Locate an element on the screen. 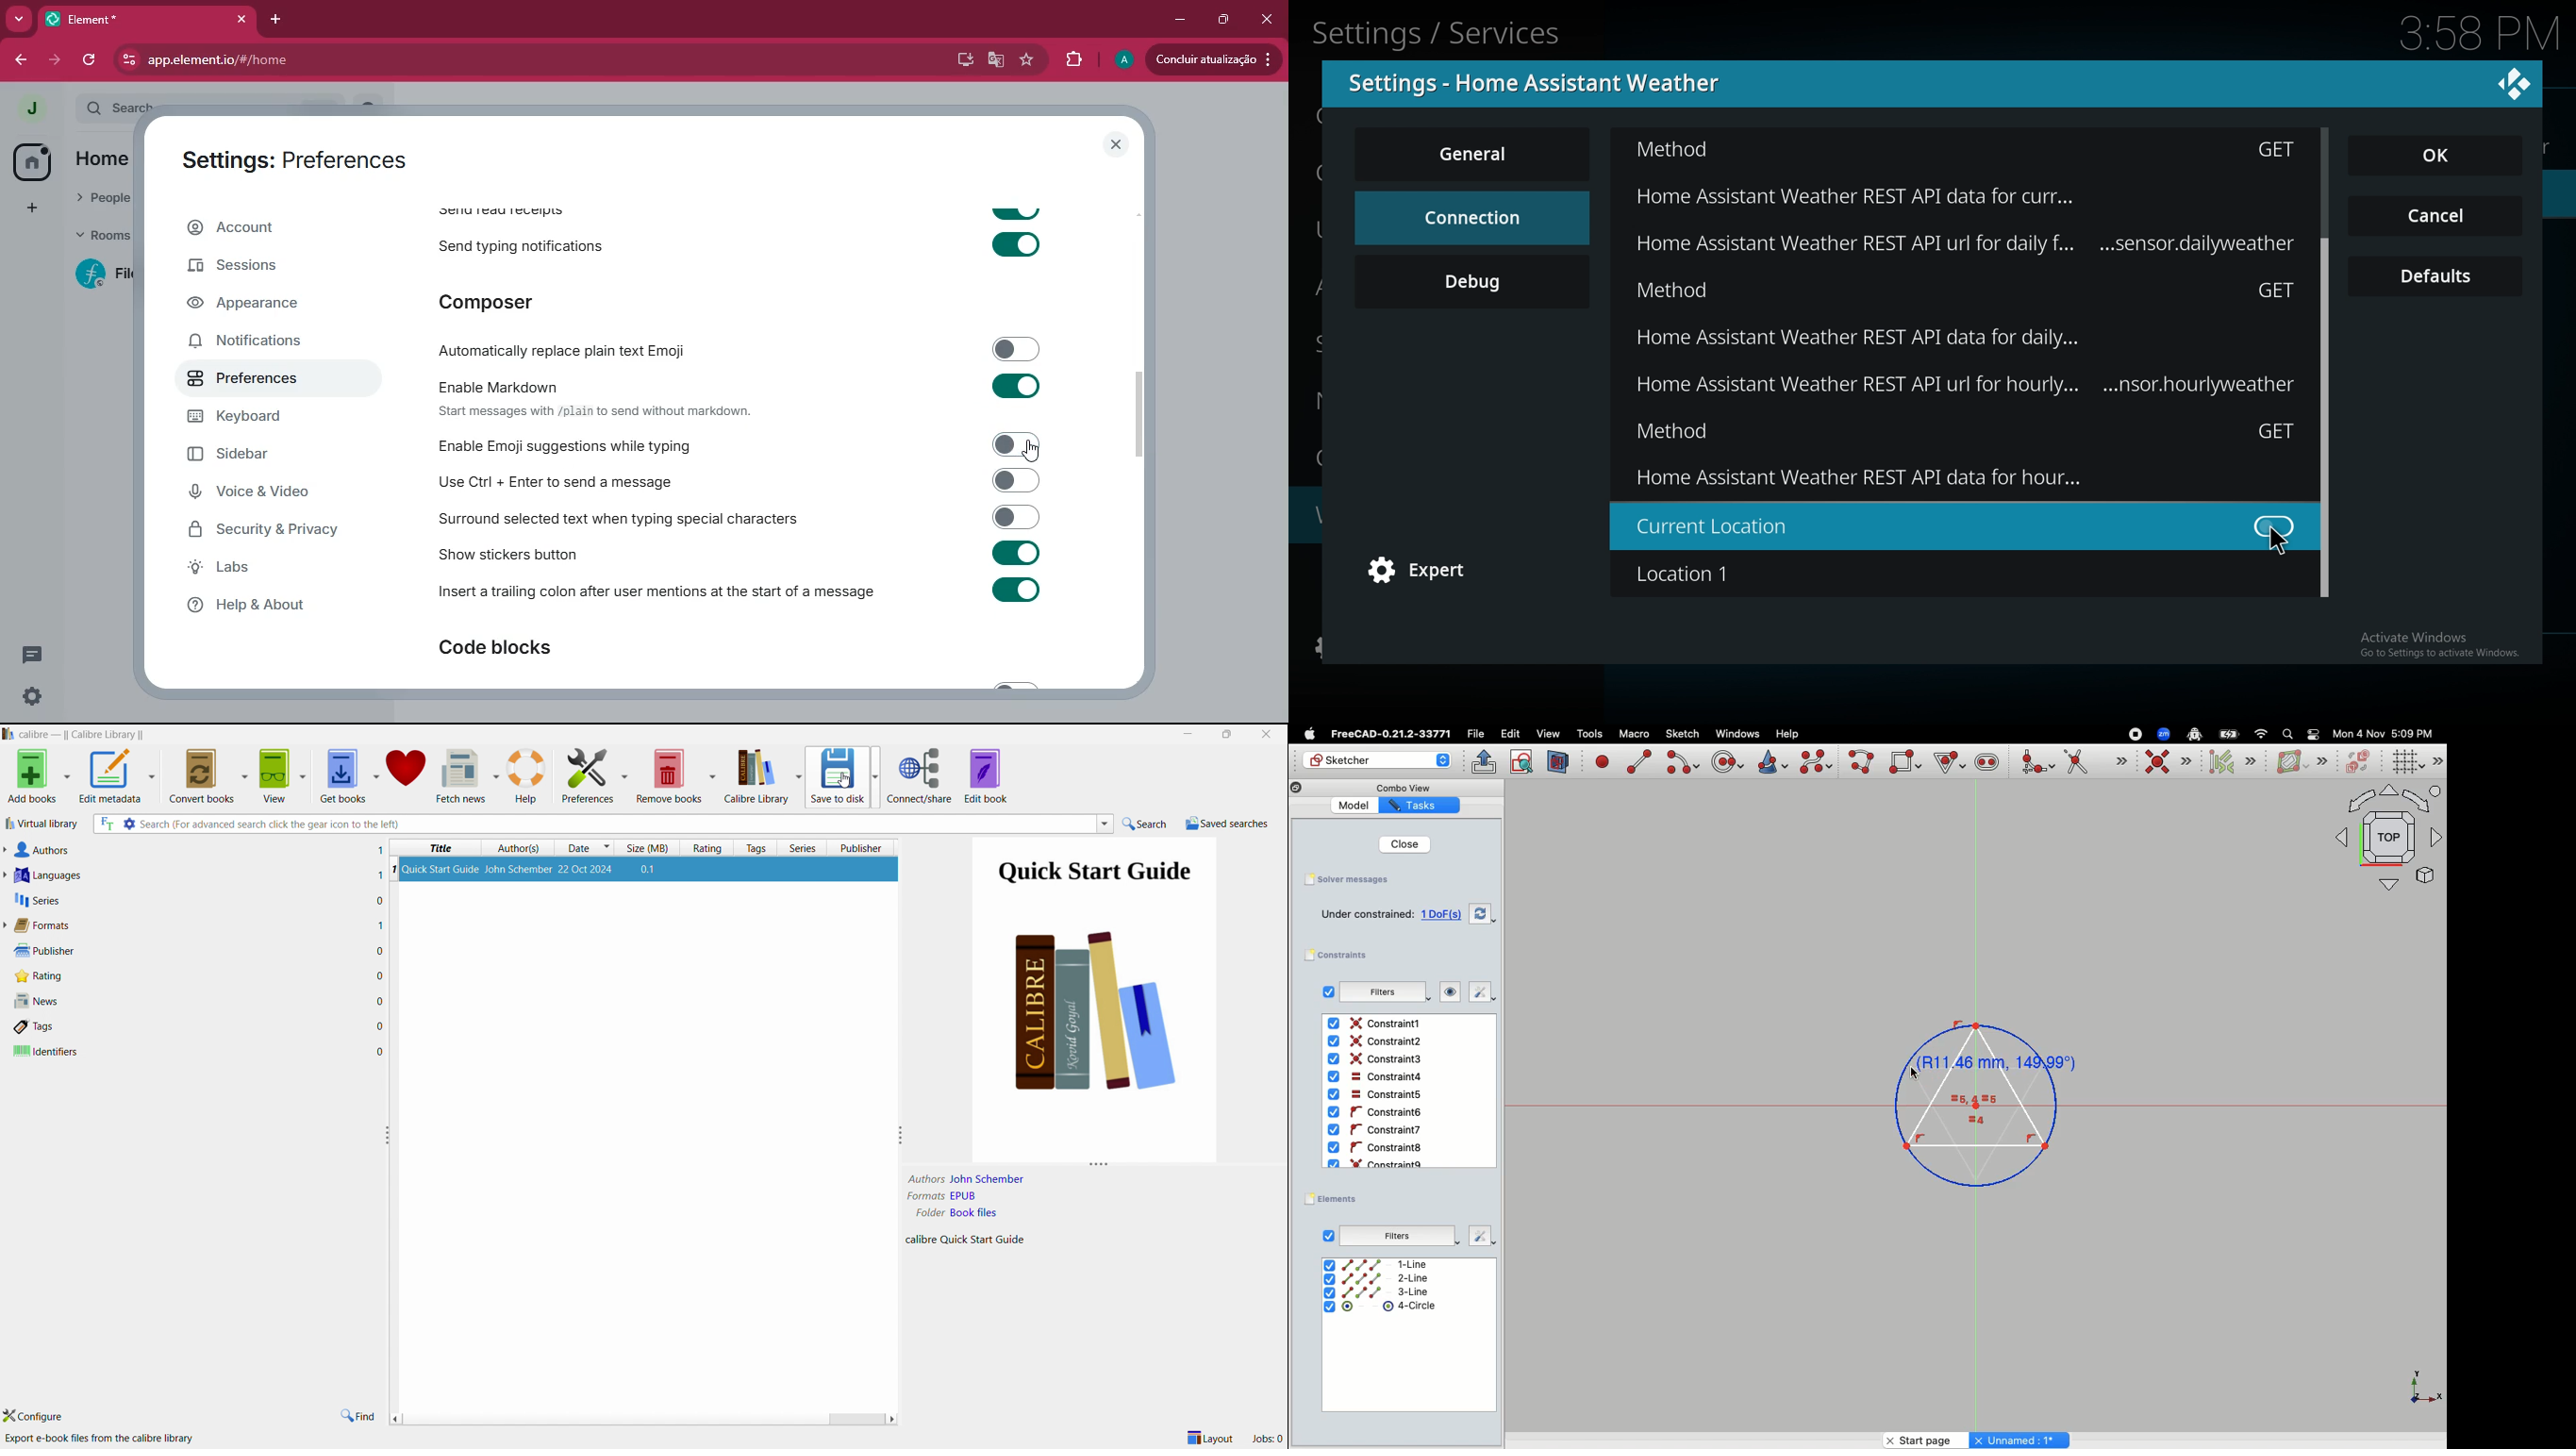 The width and height of the screenshot is (2576, 1456). Constraint6 is located at coordinates (1379, 1129).